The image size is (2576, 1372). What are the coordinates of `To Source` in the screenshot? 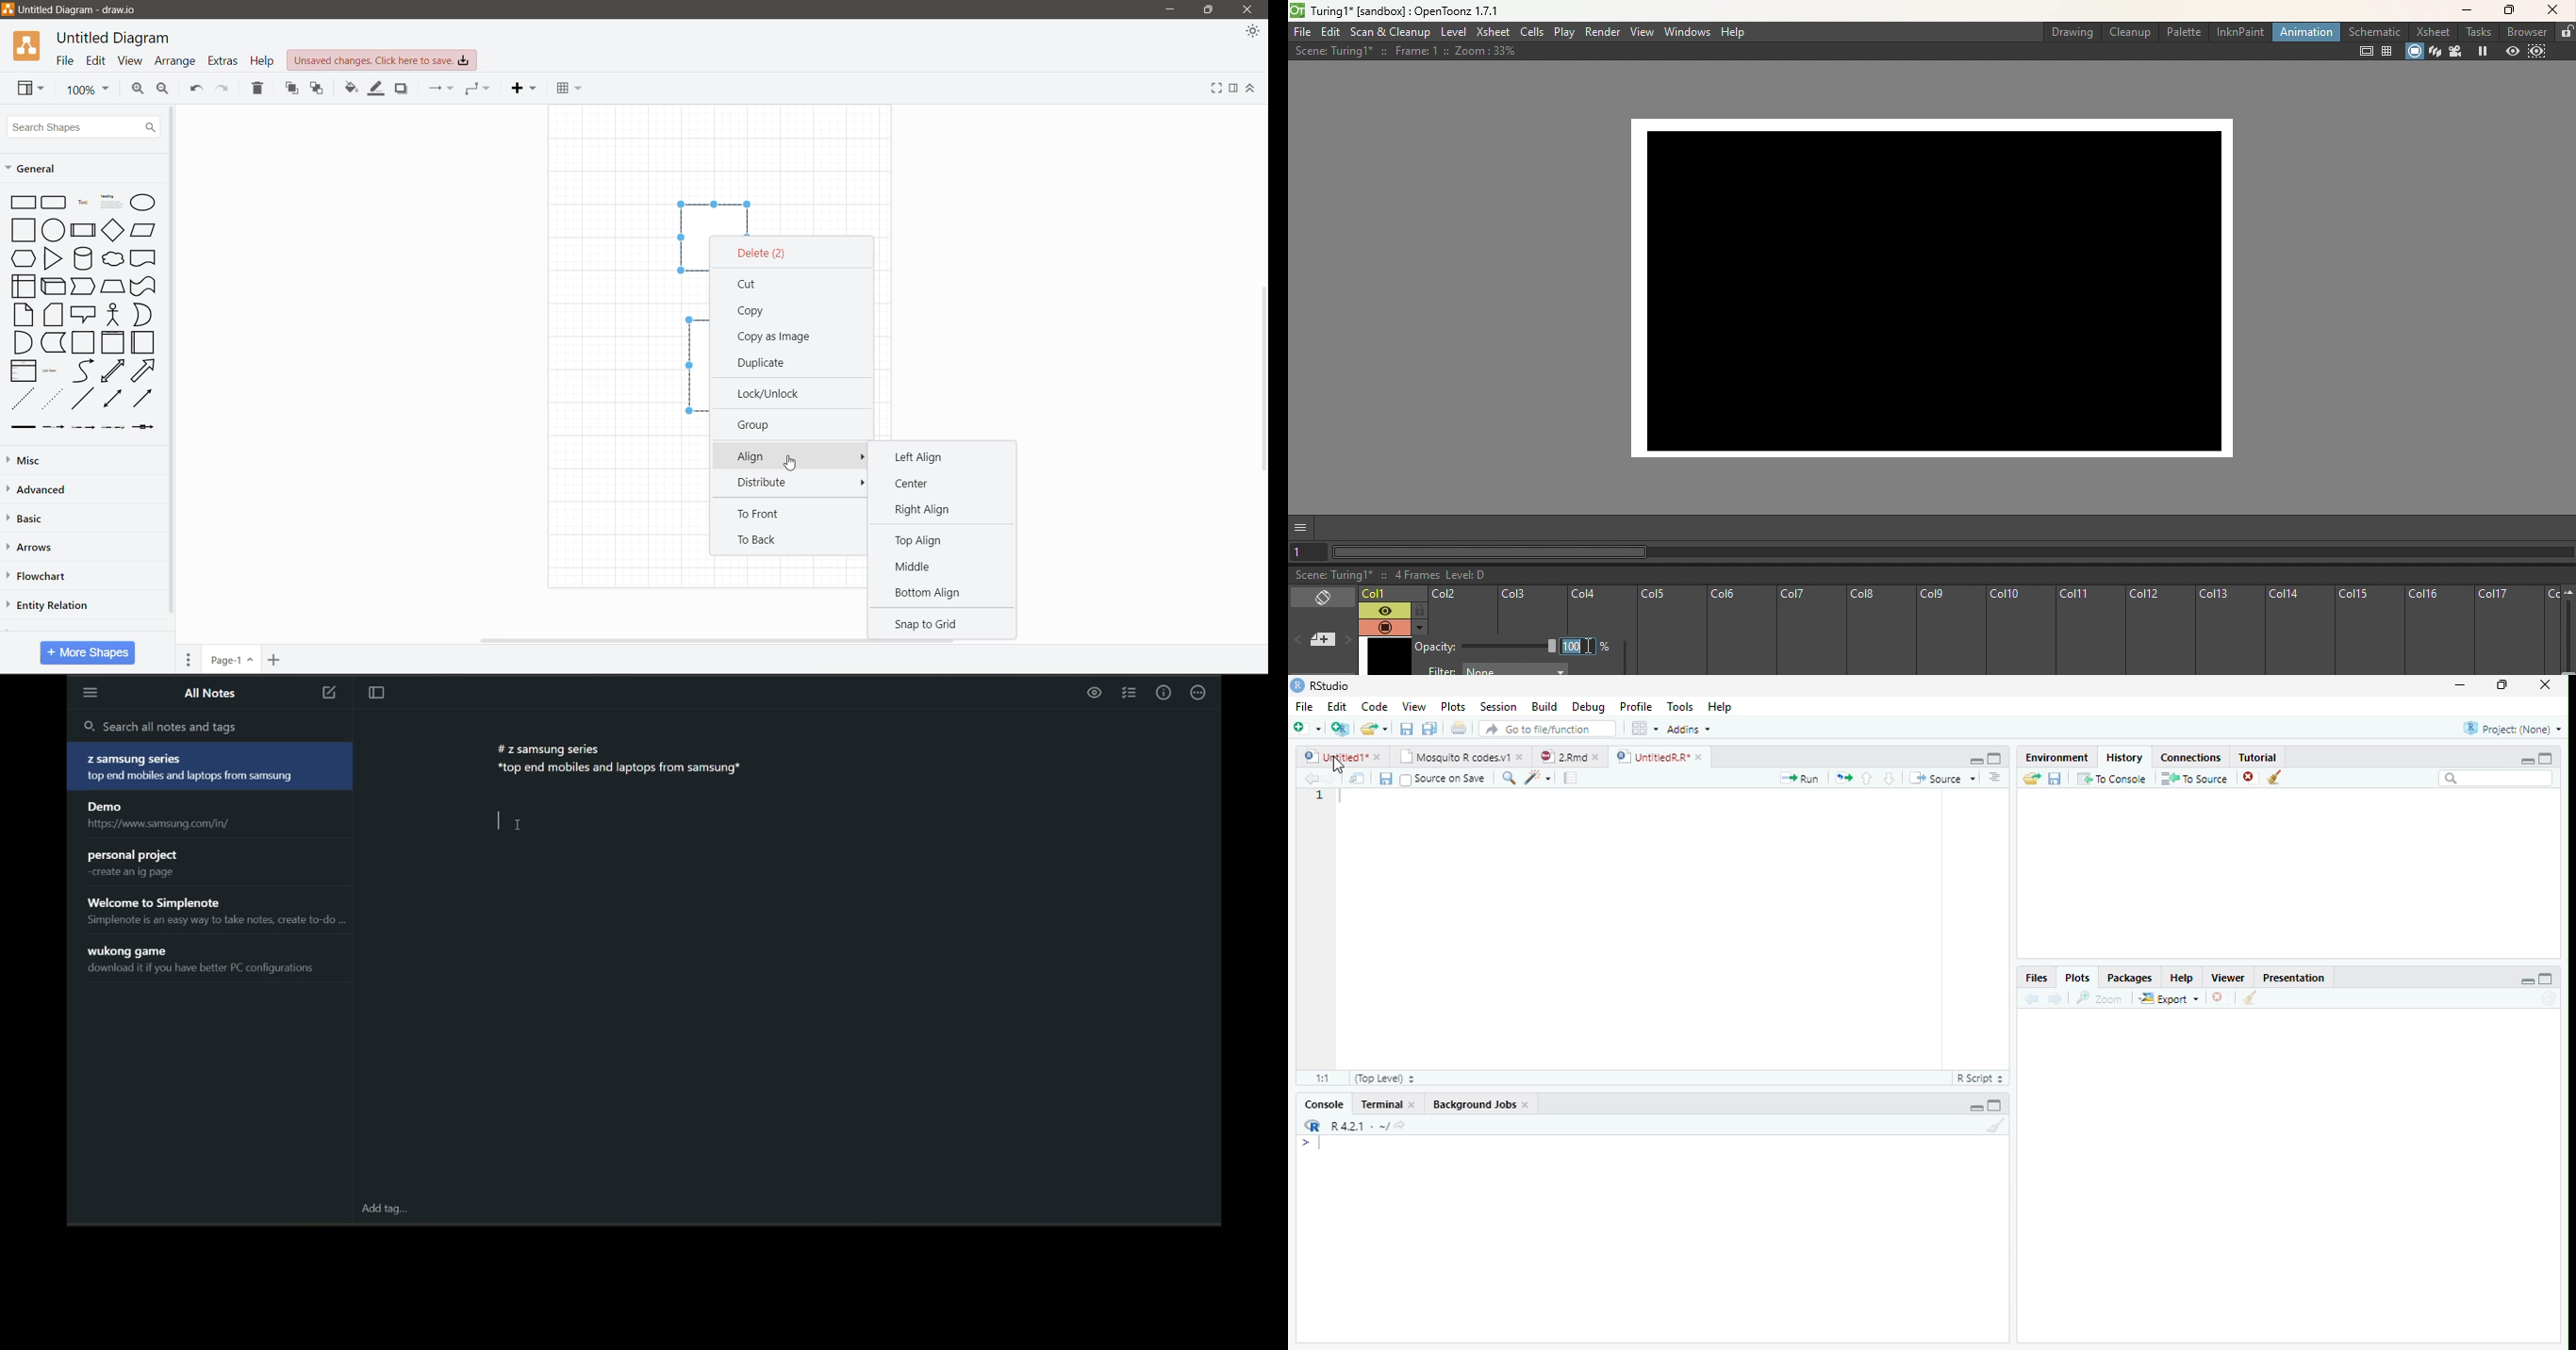 It's located at (2192, 780).